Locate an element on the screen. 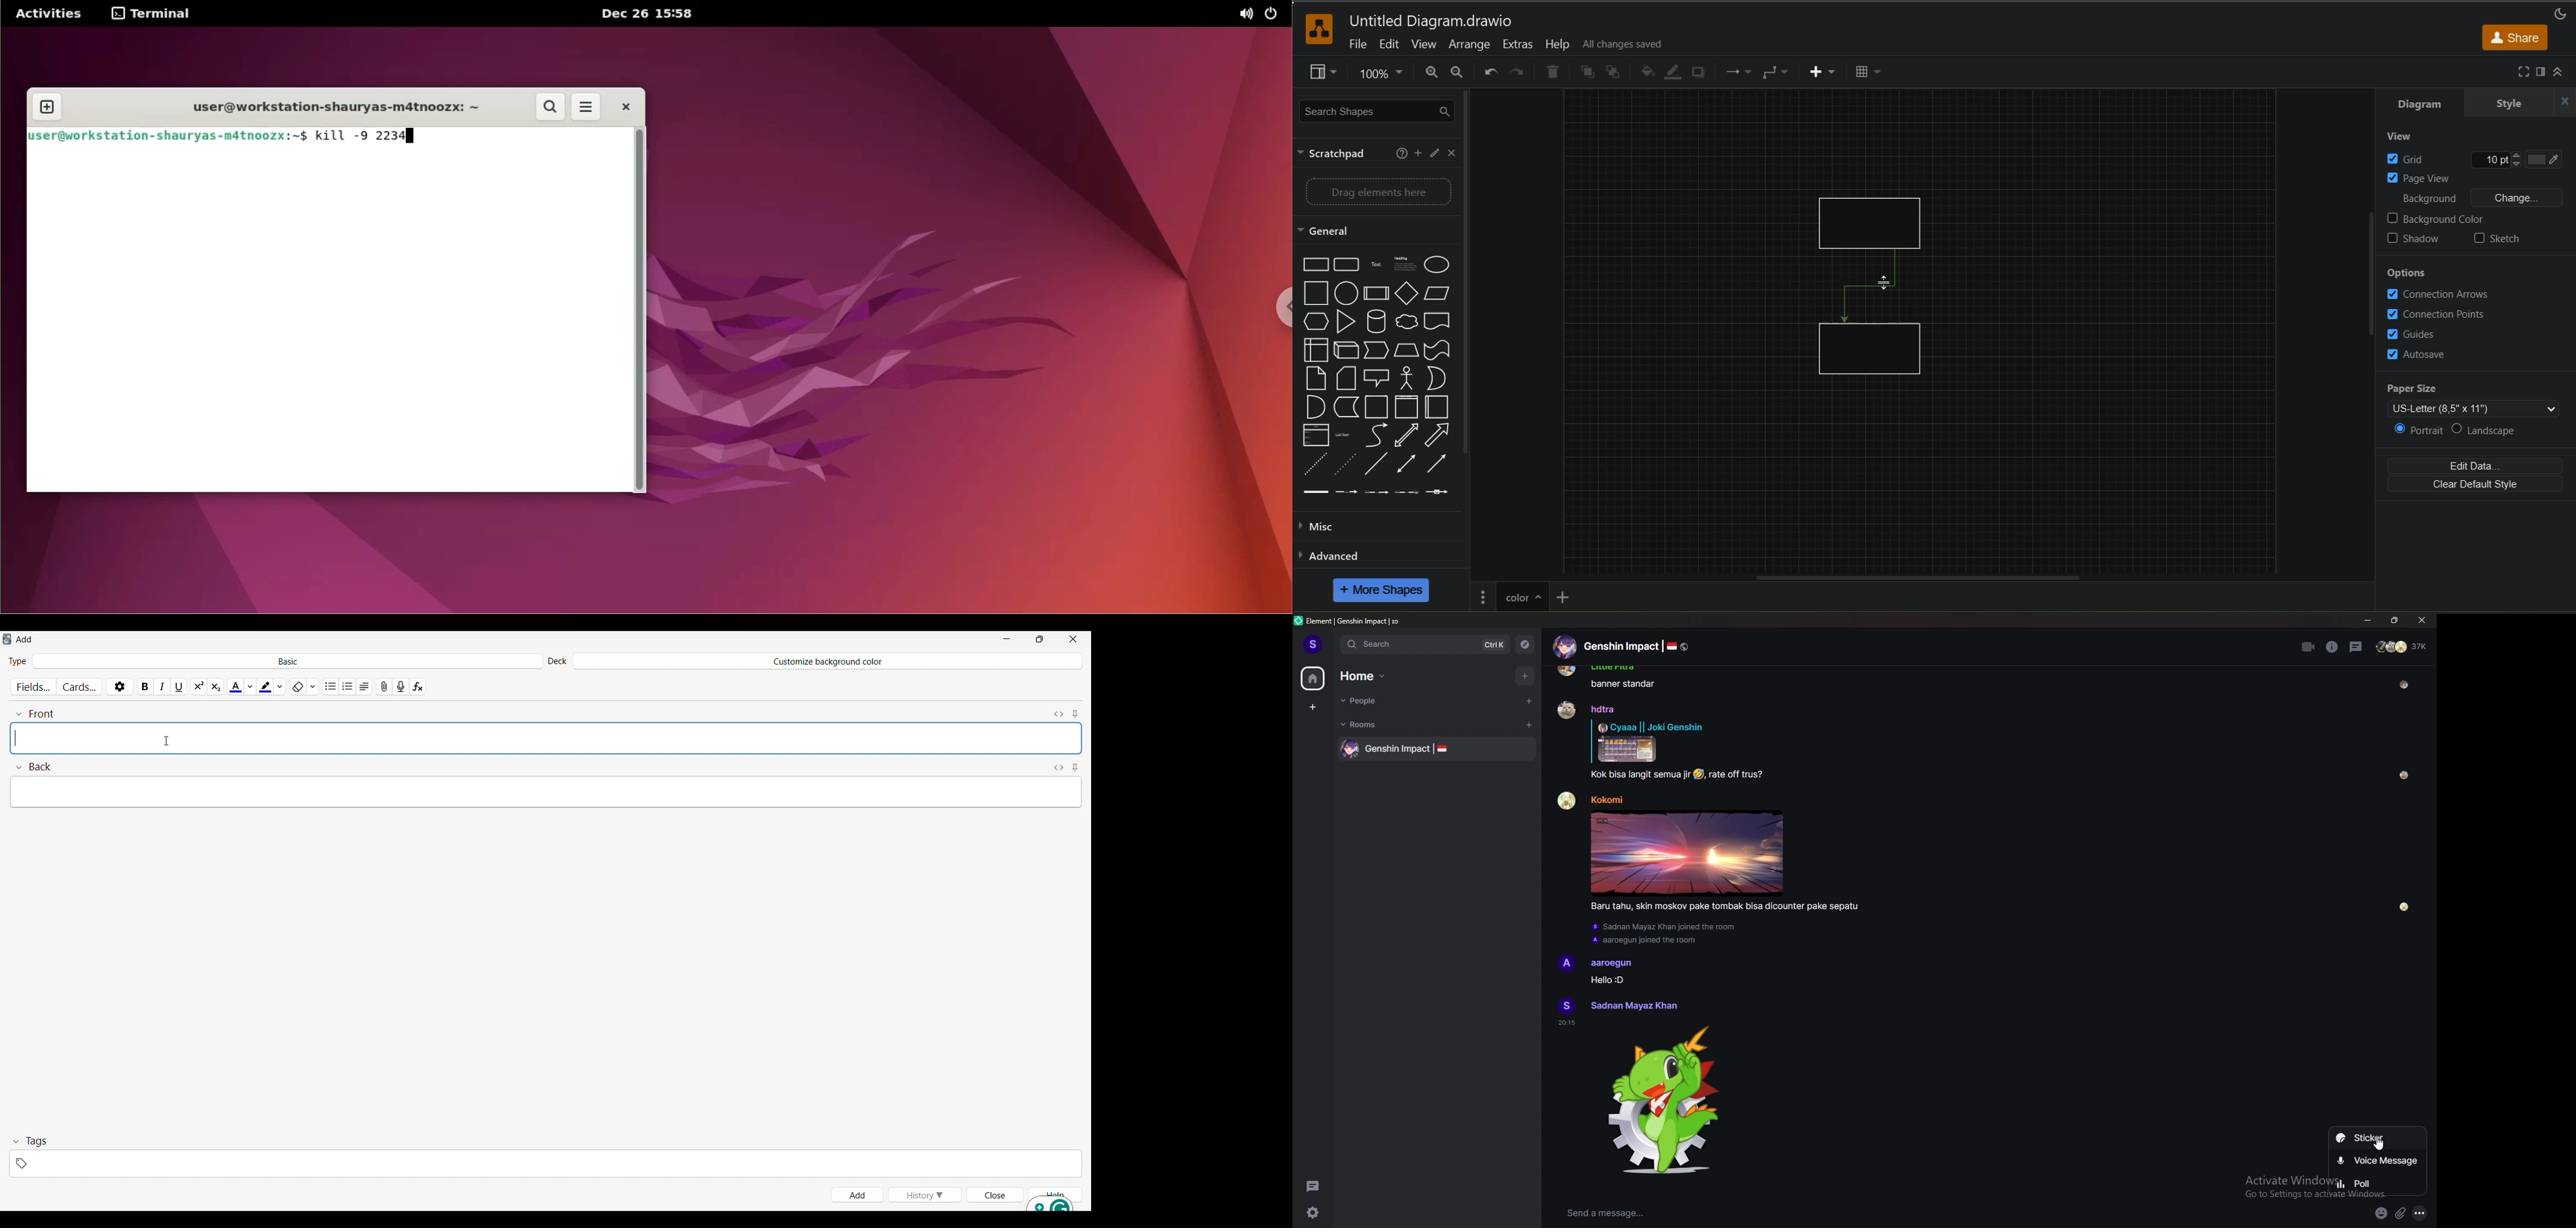  extras is located at coordinates (1520, 45).